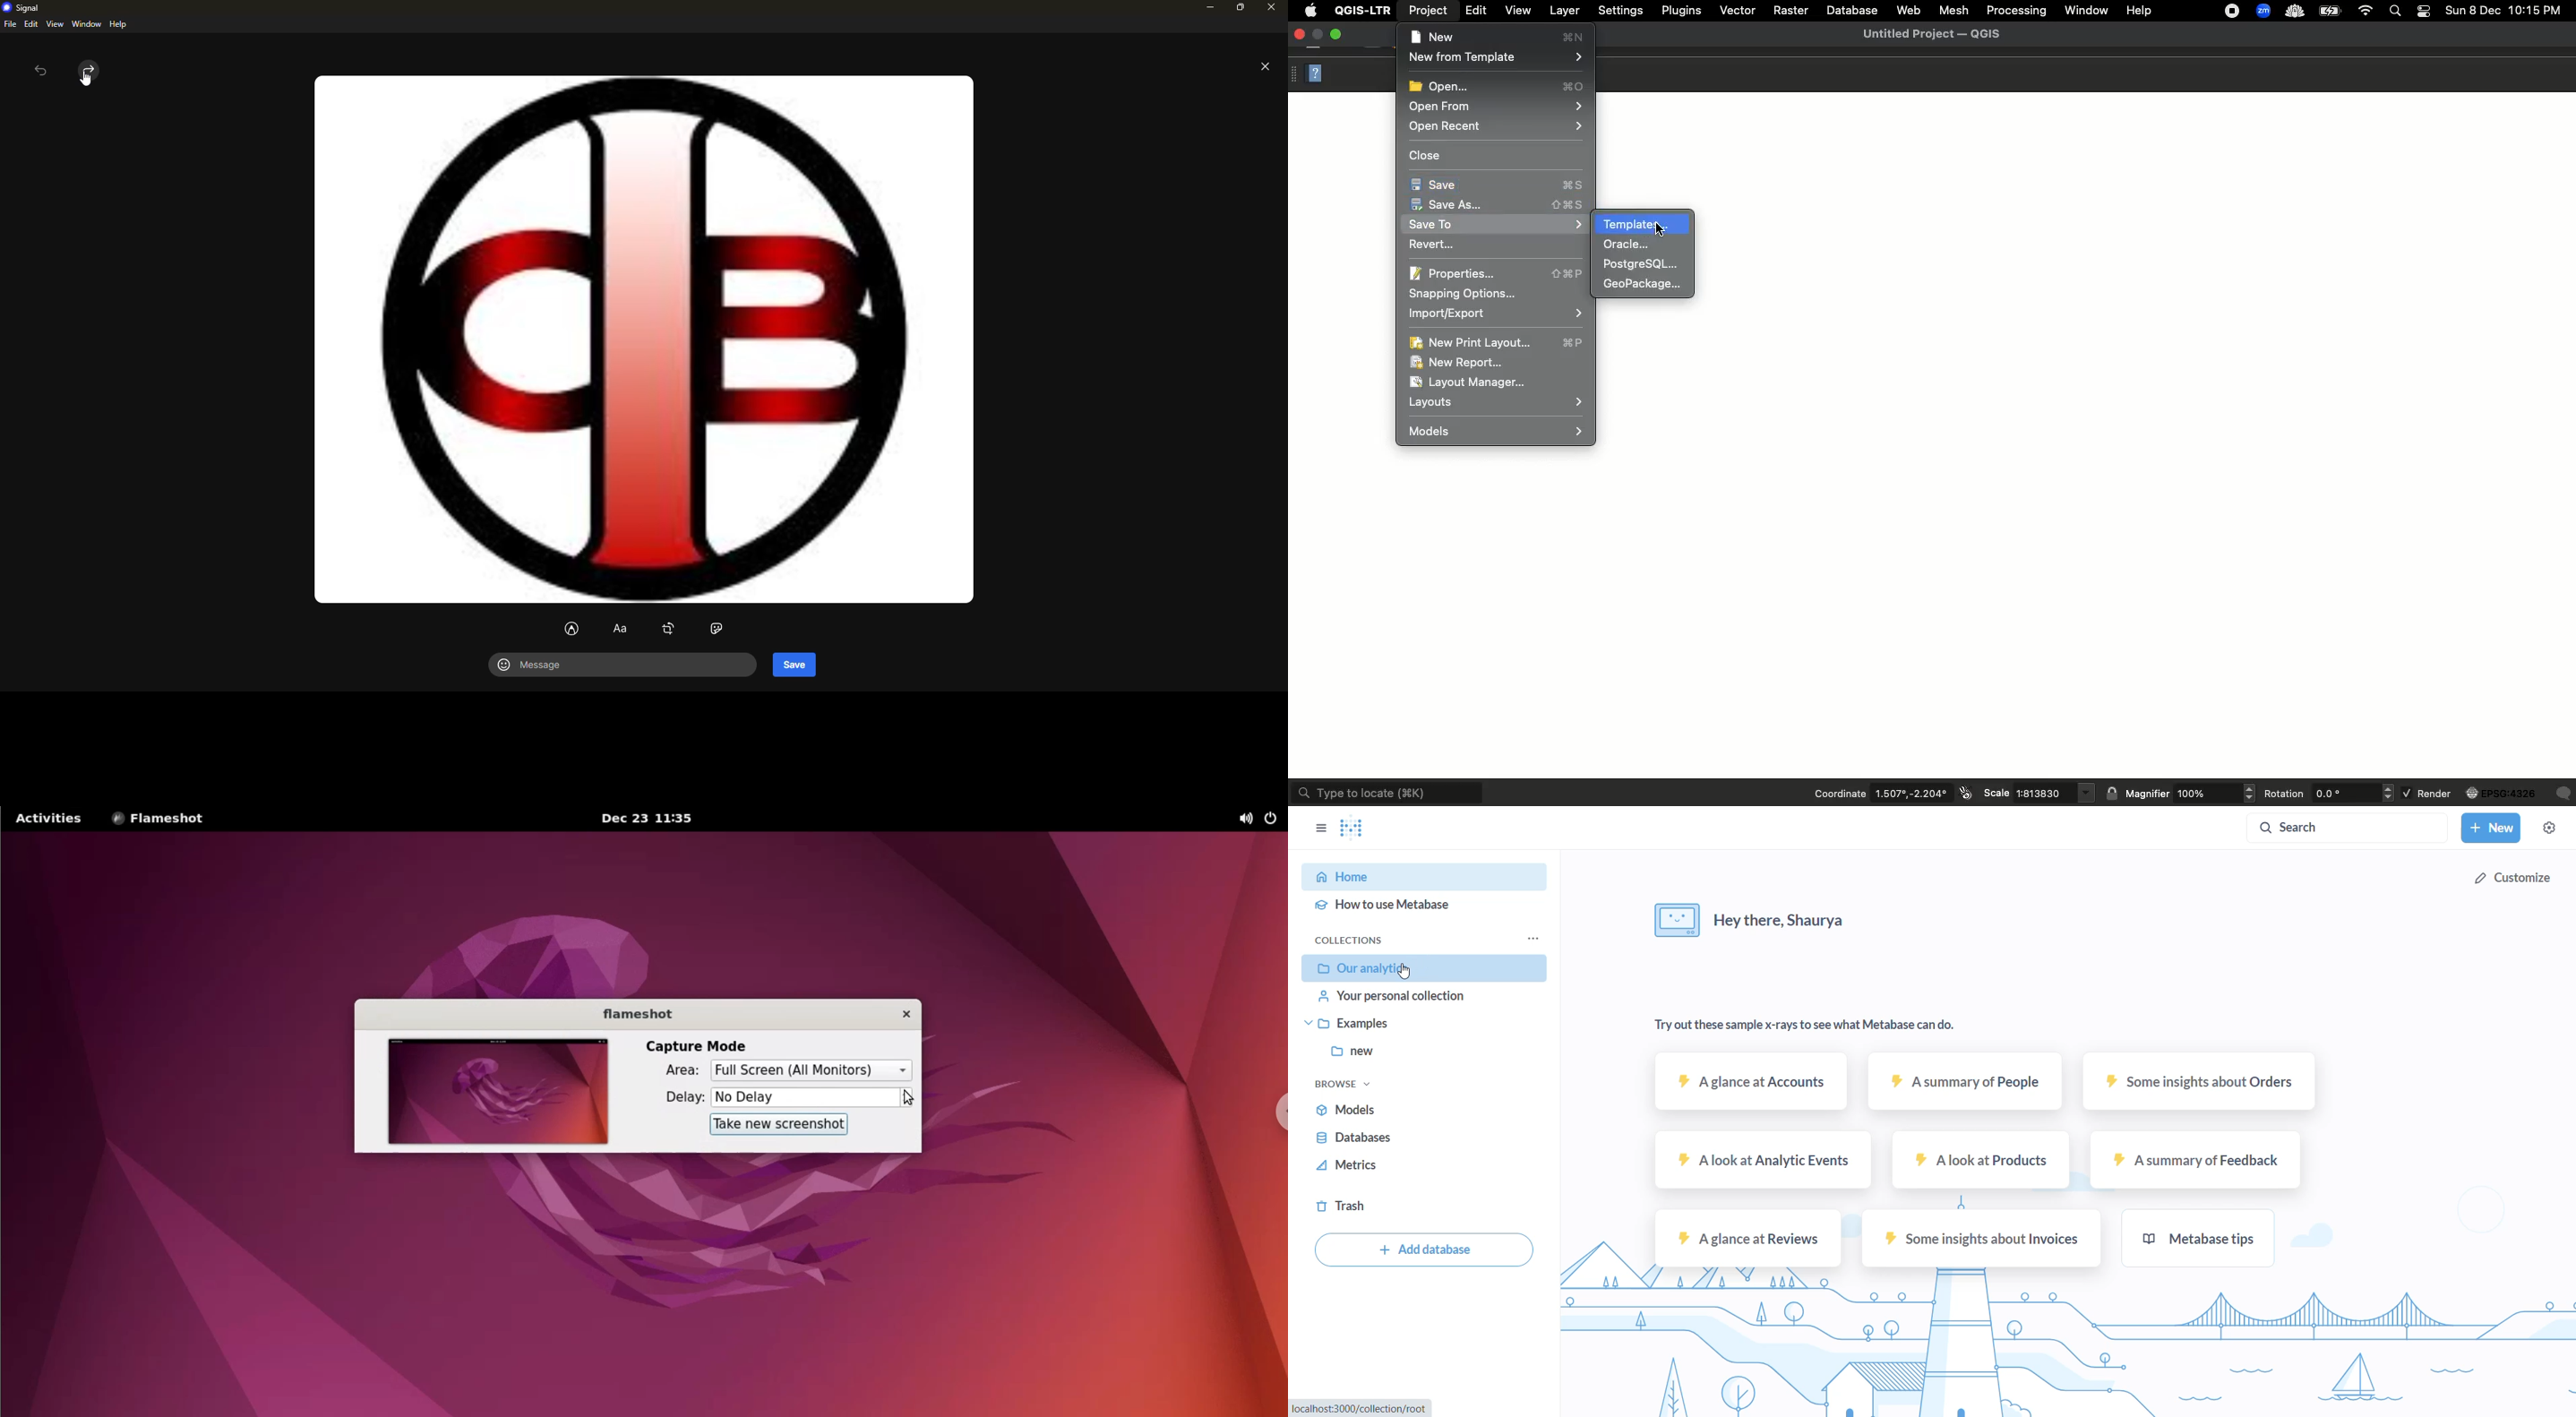 The height and width of the screenshot is (1428, 2576). What do you see at coordinates (2114, 793) in the screenshot?
I see `lock` at bounding box center [2114, 793].